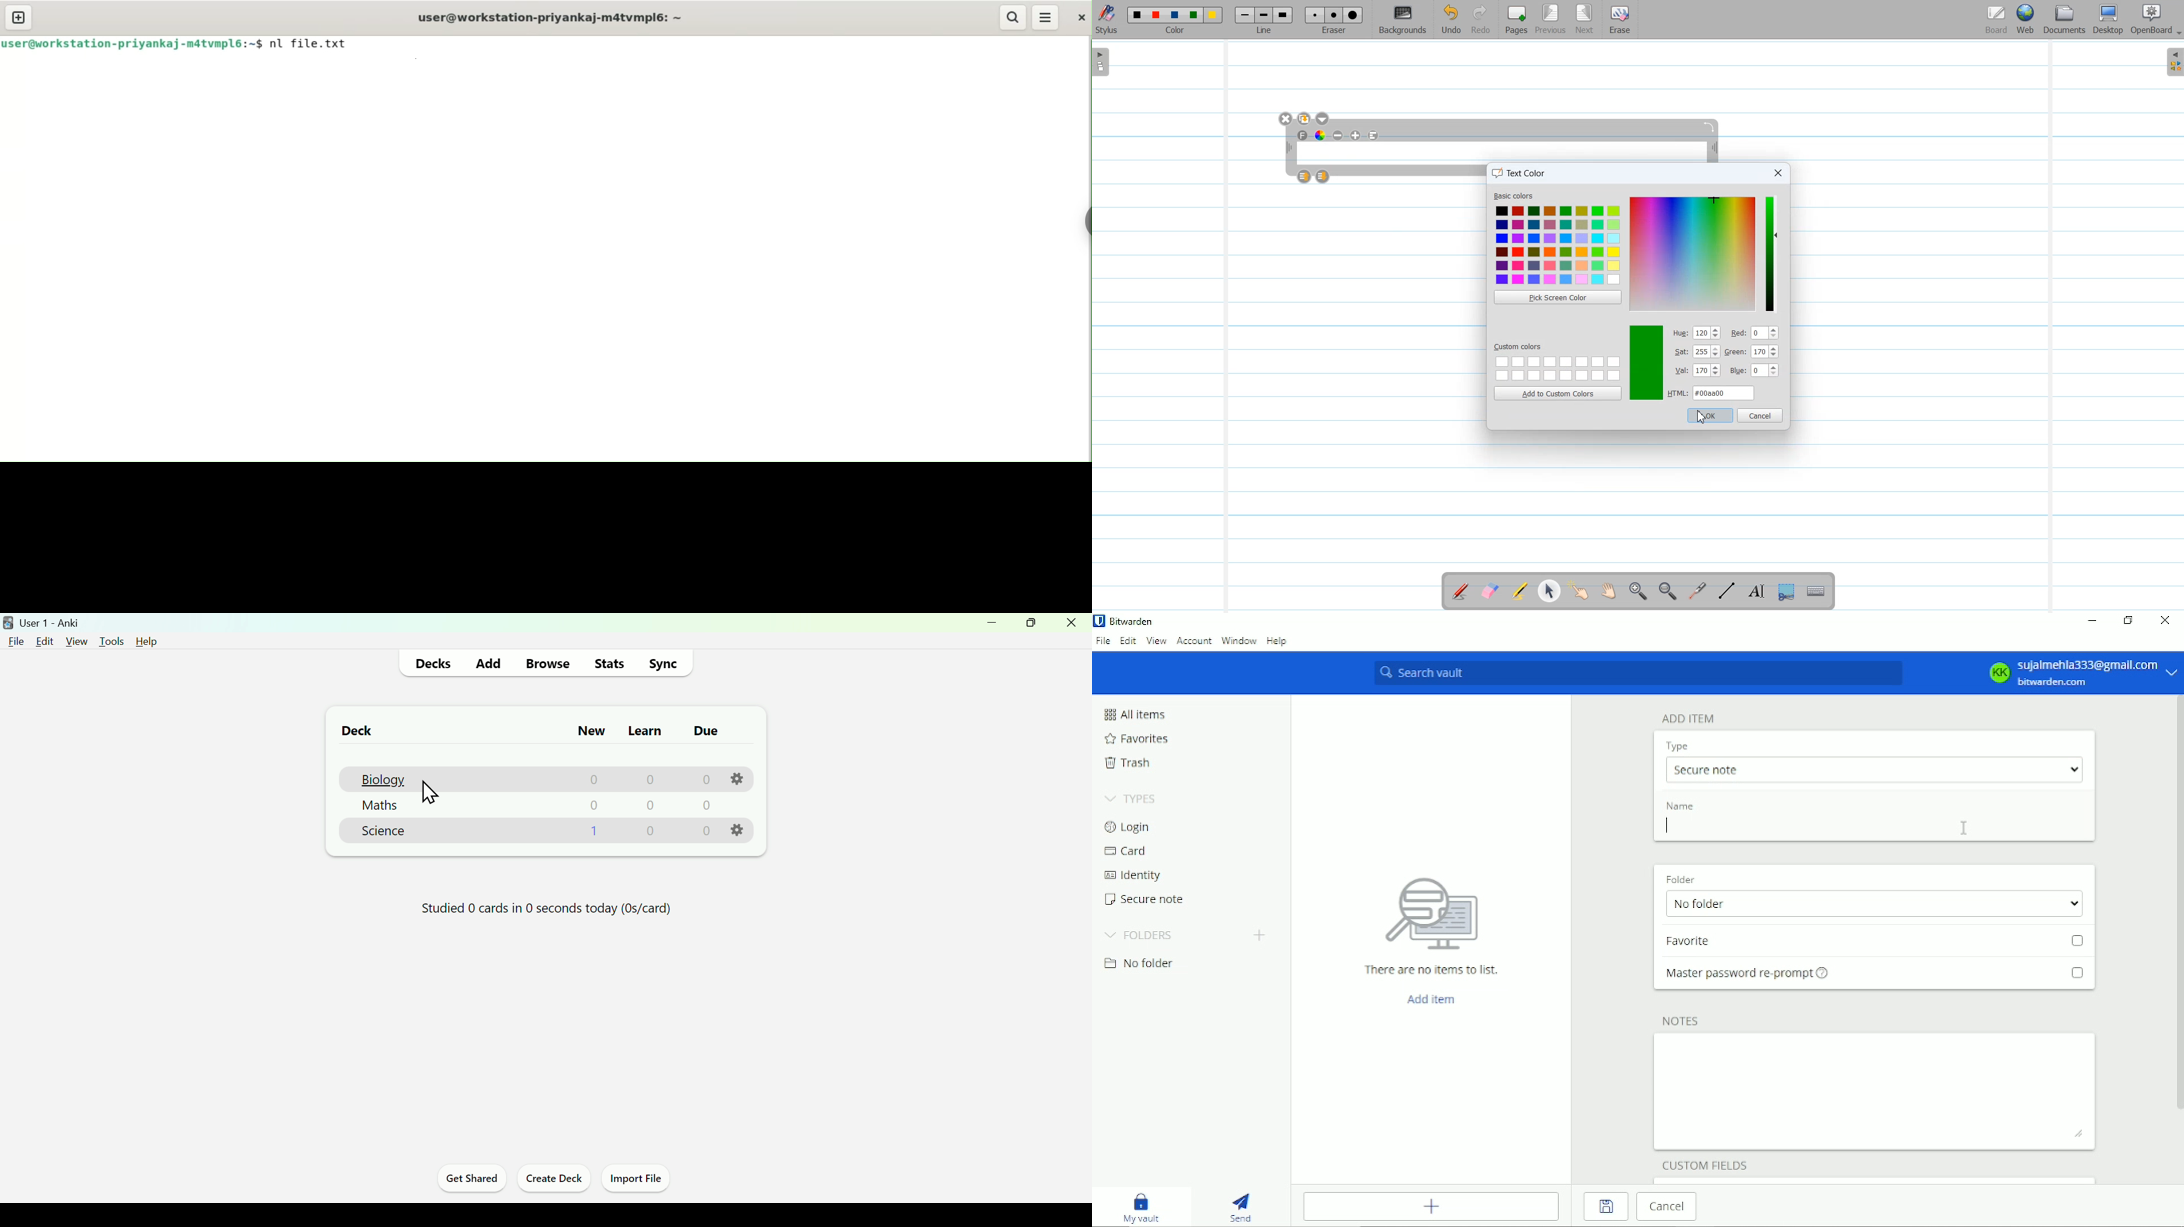 The image size is (2184, 1232). What do you see at coordinates (45, 641) in the screenshot?
I see `edit` at bounding box center [45, 641].